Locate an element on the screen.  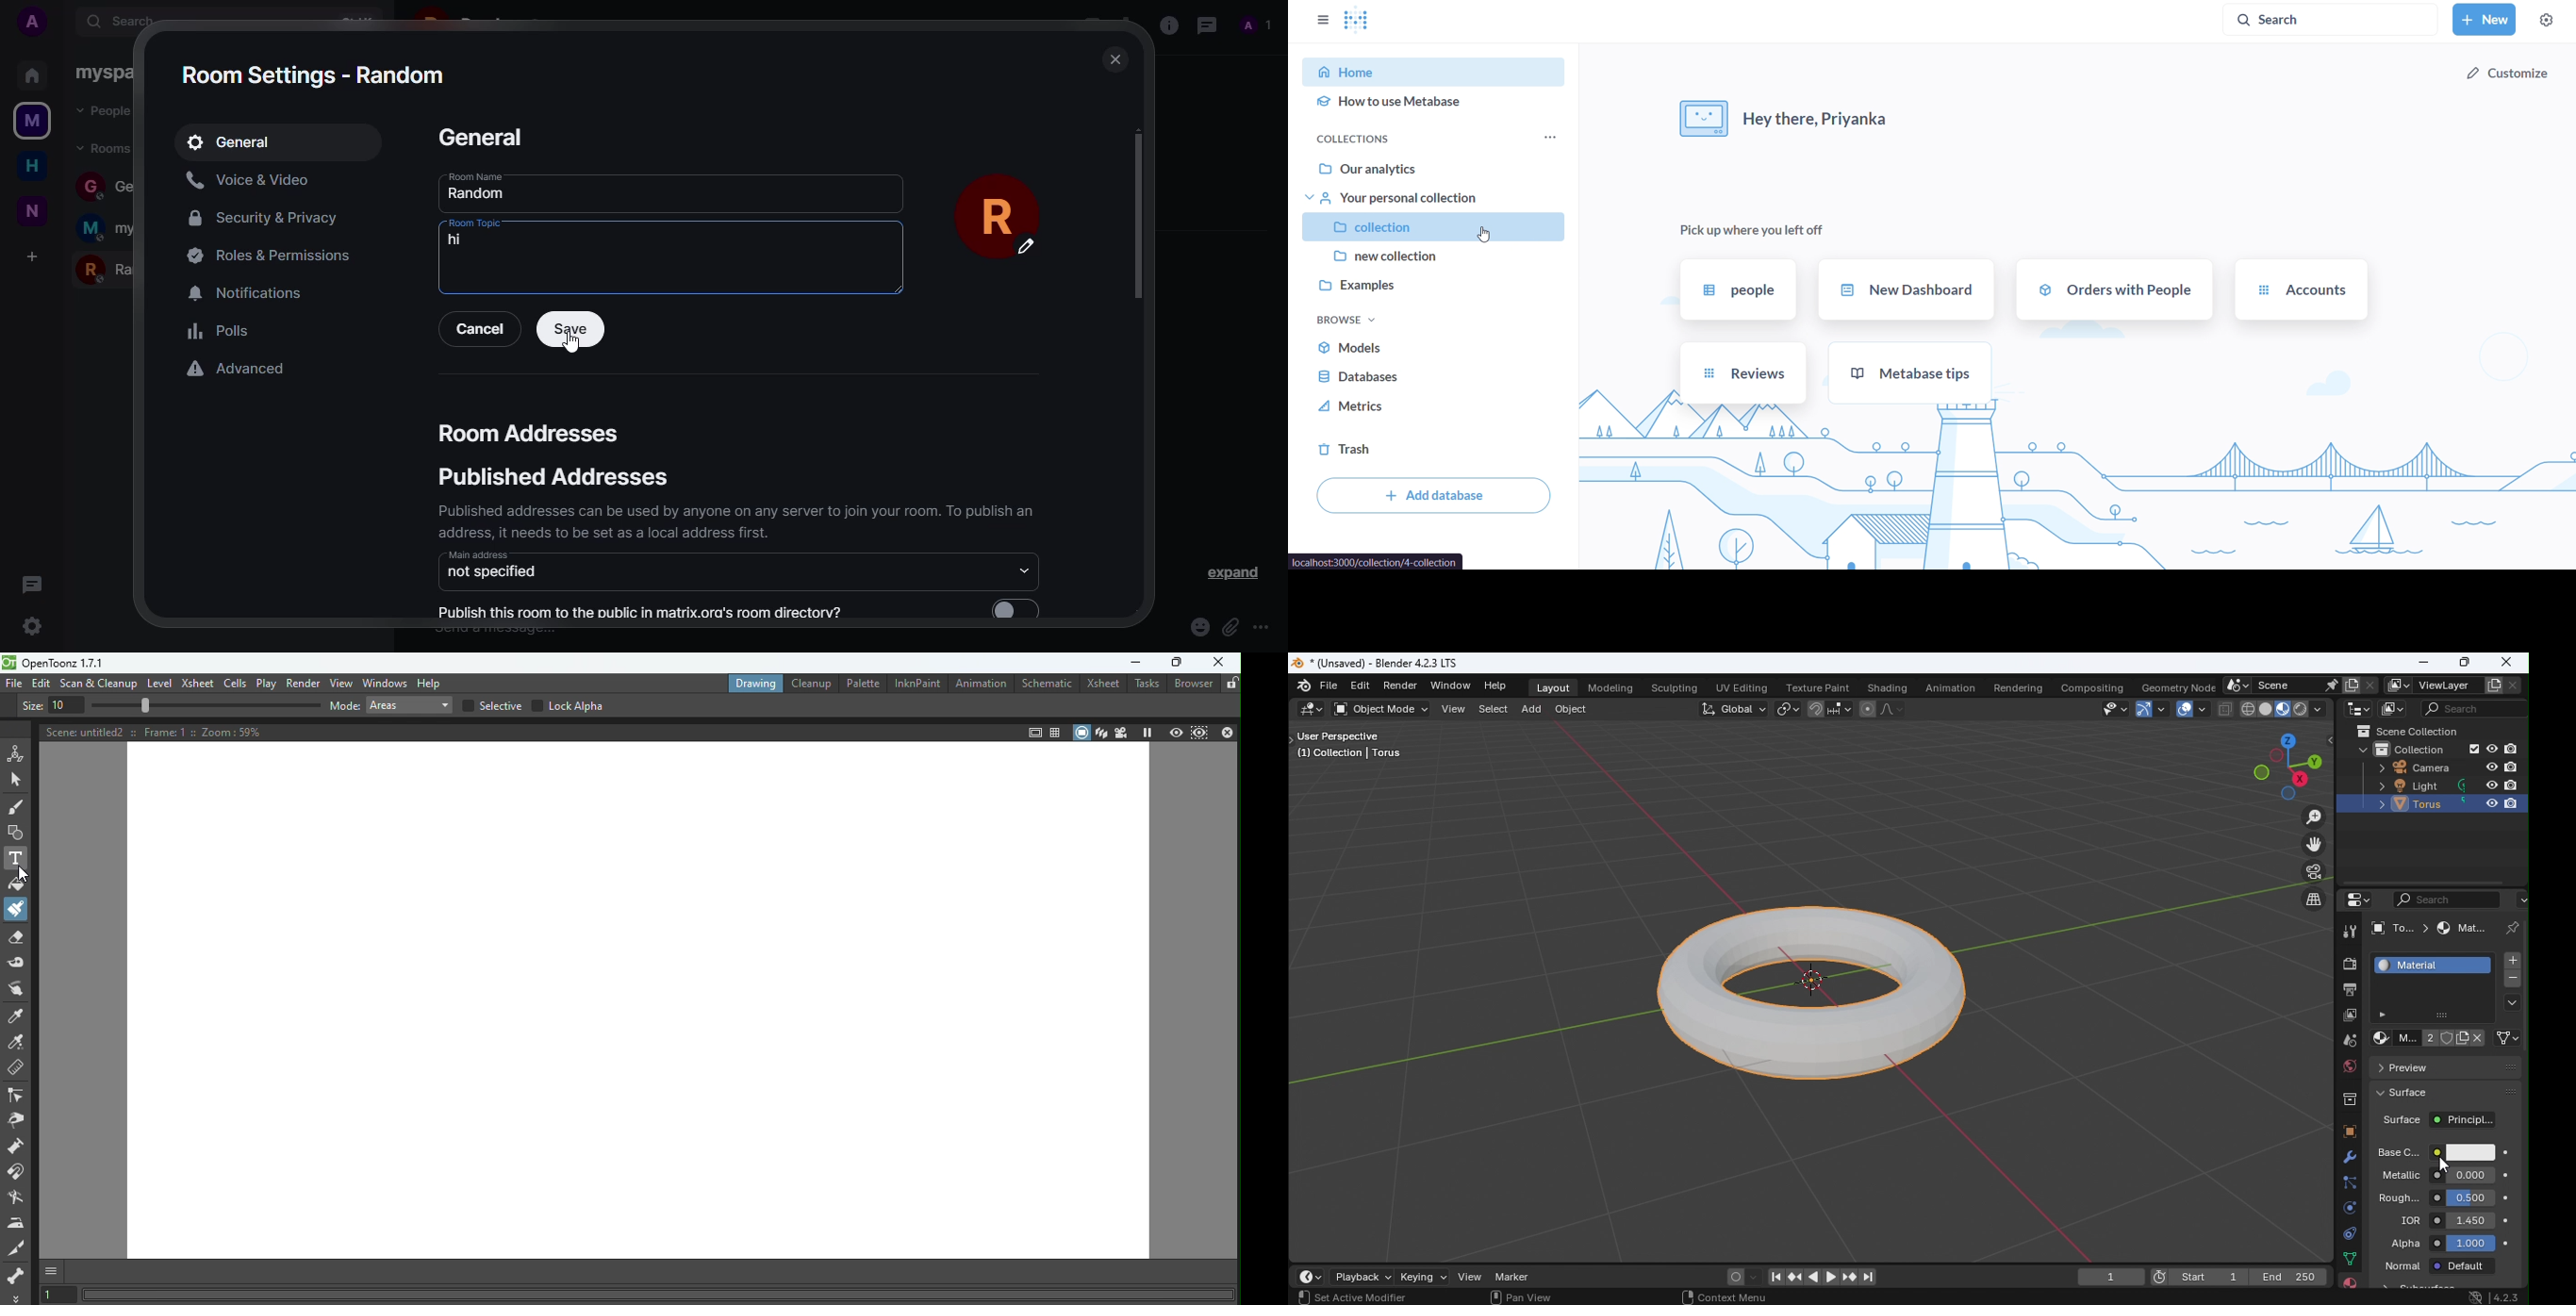
Marker is located at coordinates (1512, 1278).